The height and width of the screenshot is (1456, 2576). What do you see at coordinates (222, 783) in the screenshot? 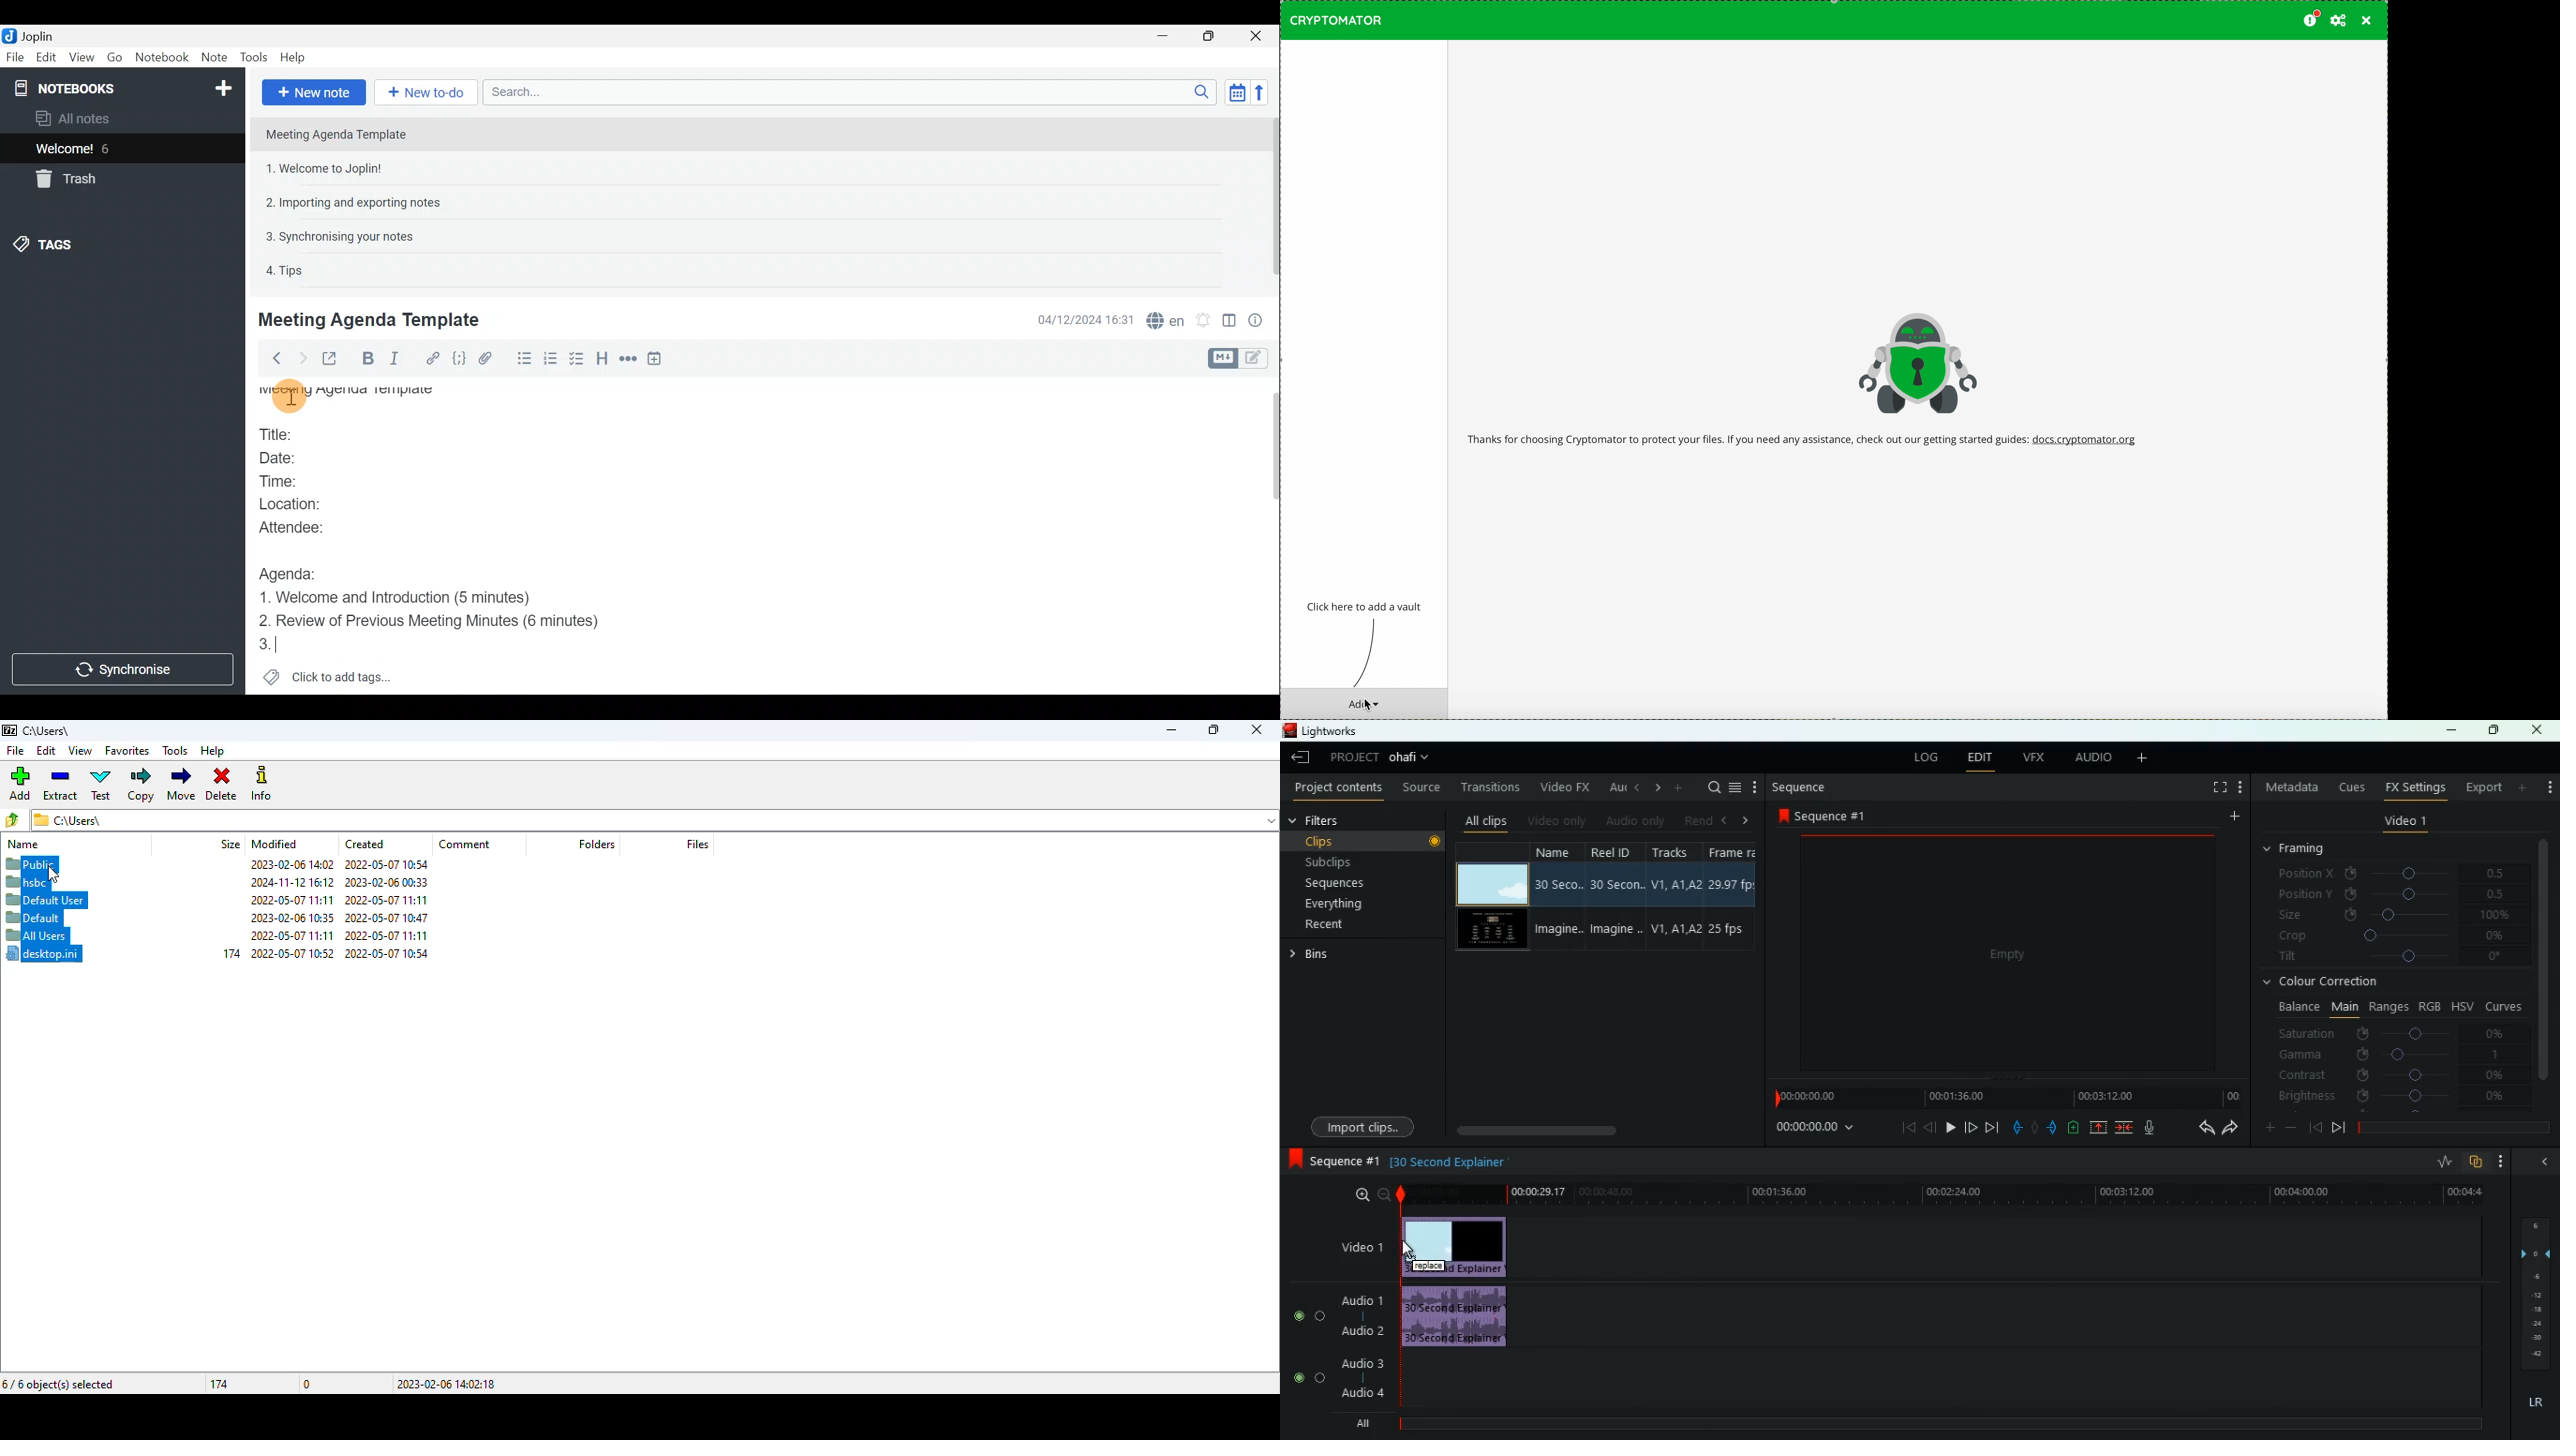
I see `delete` at bounding box center [222, 783].